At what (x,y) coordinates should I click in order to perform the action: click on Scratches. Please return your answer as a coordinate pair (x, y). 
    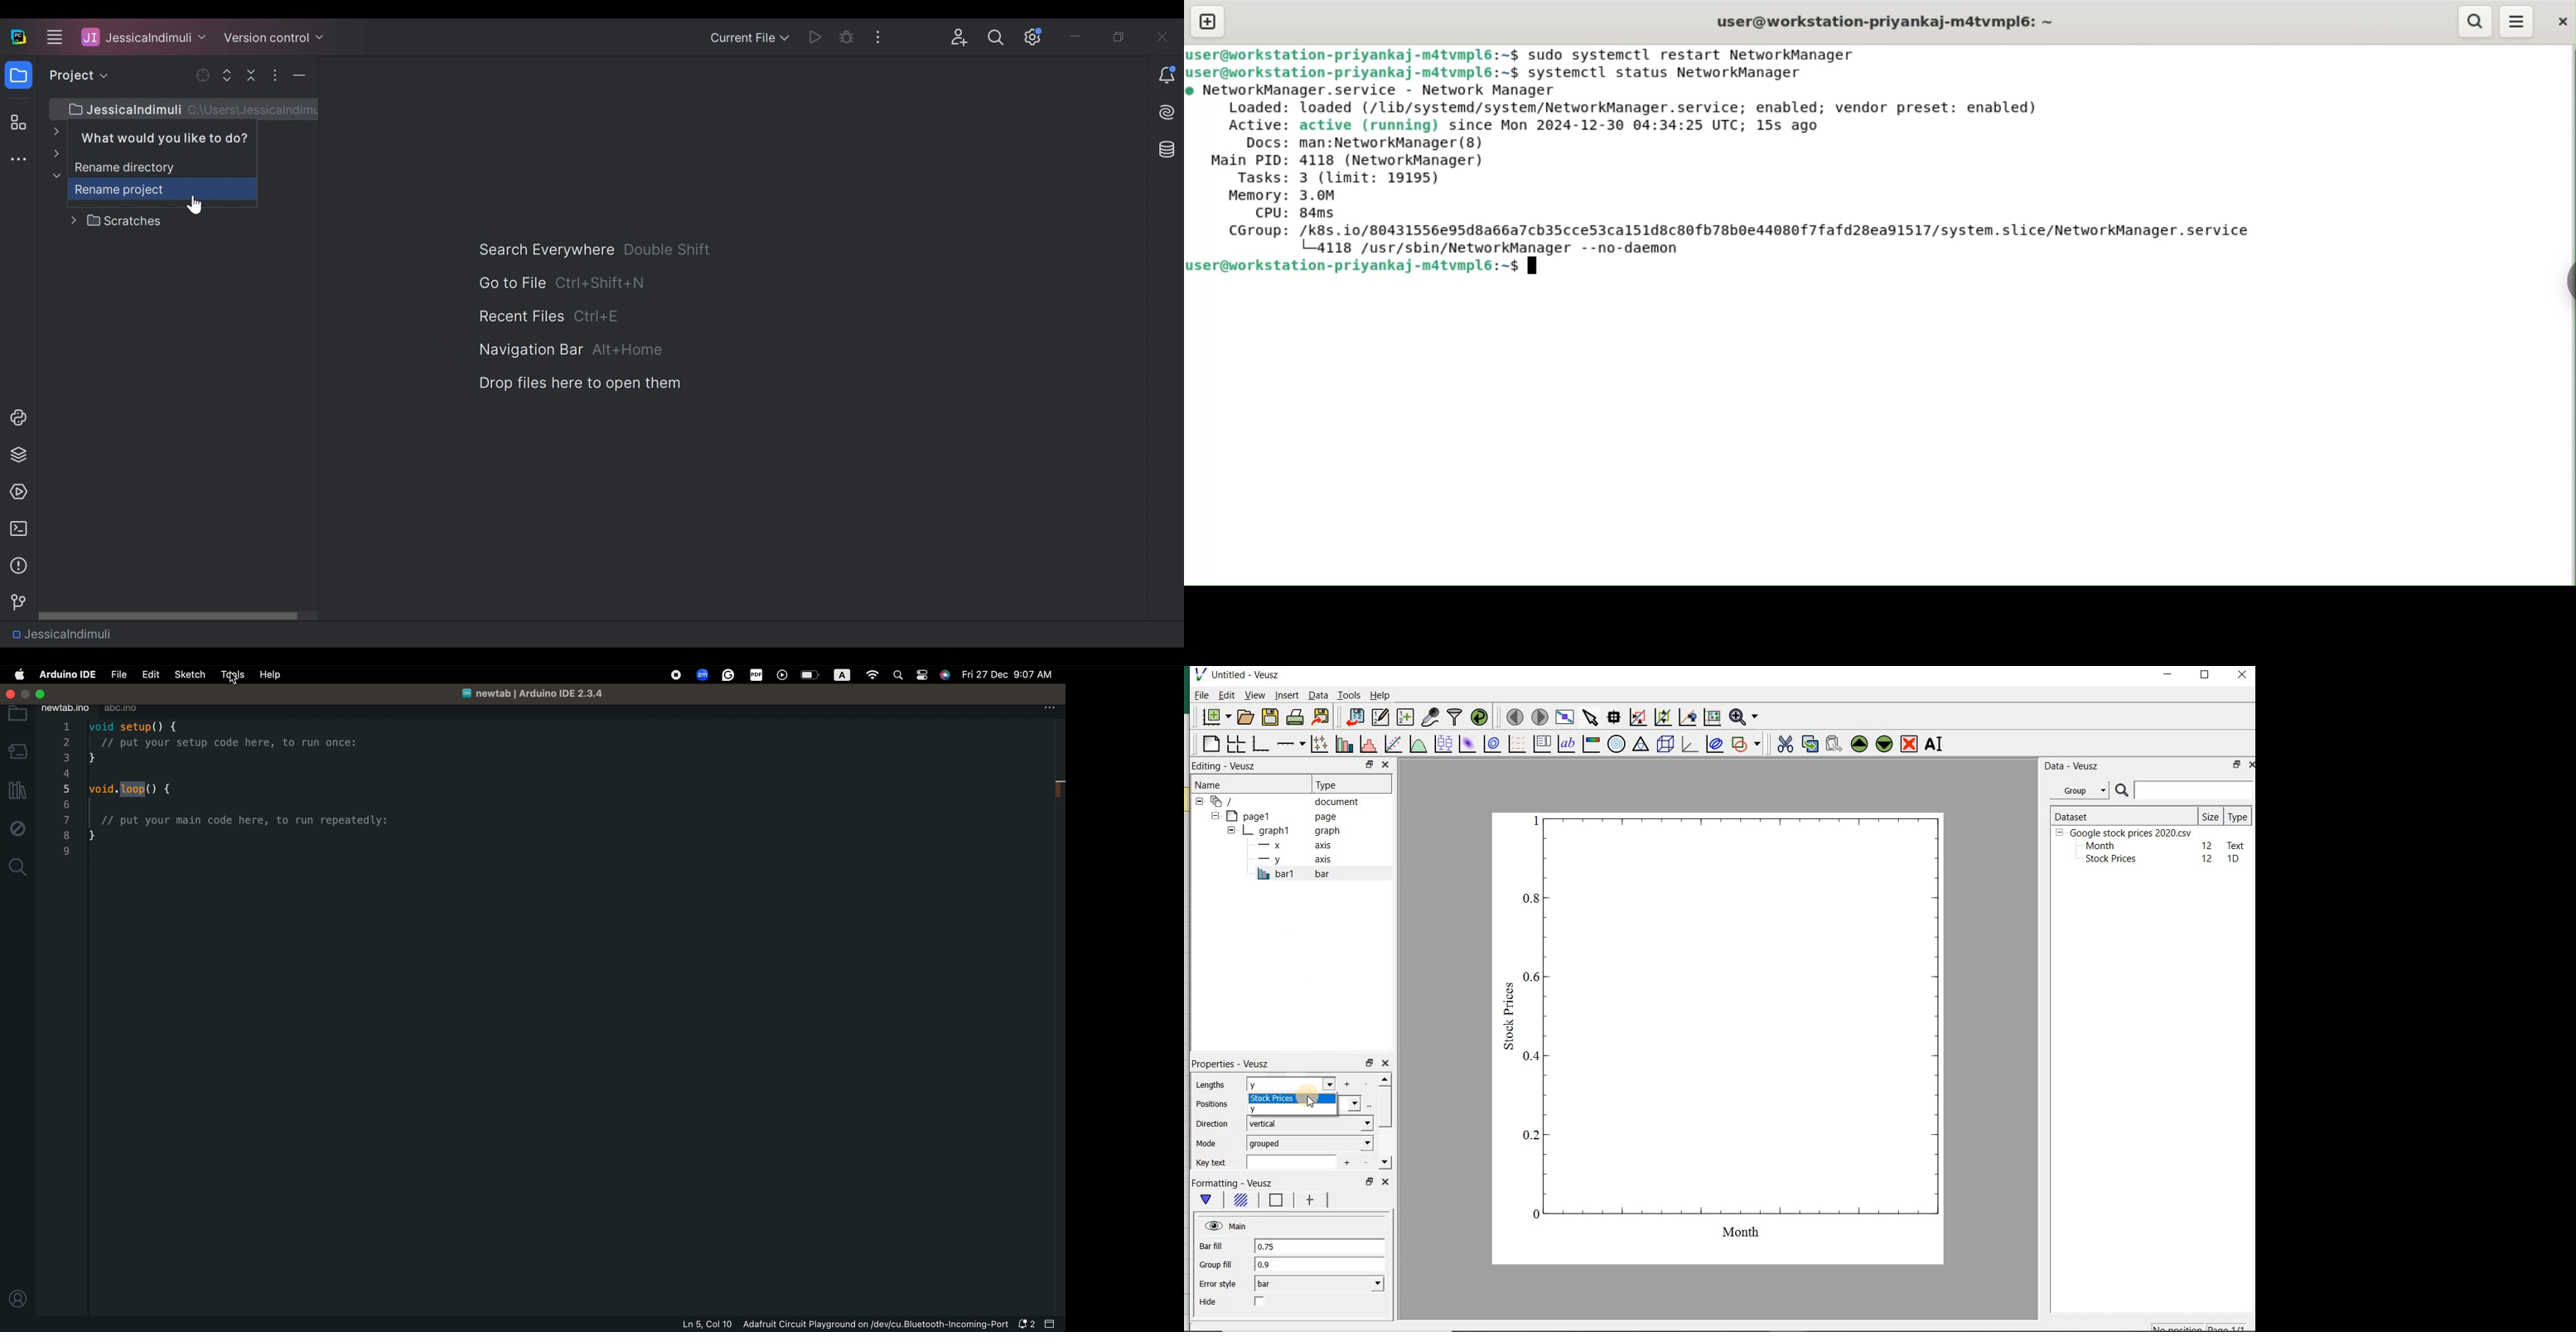
    Looking at the image, I should click on (117, 221).